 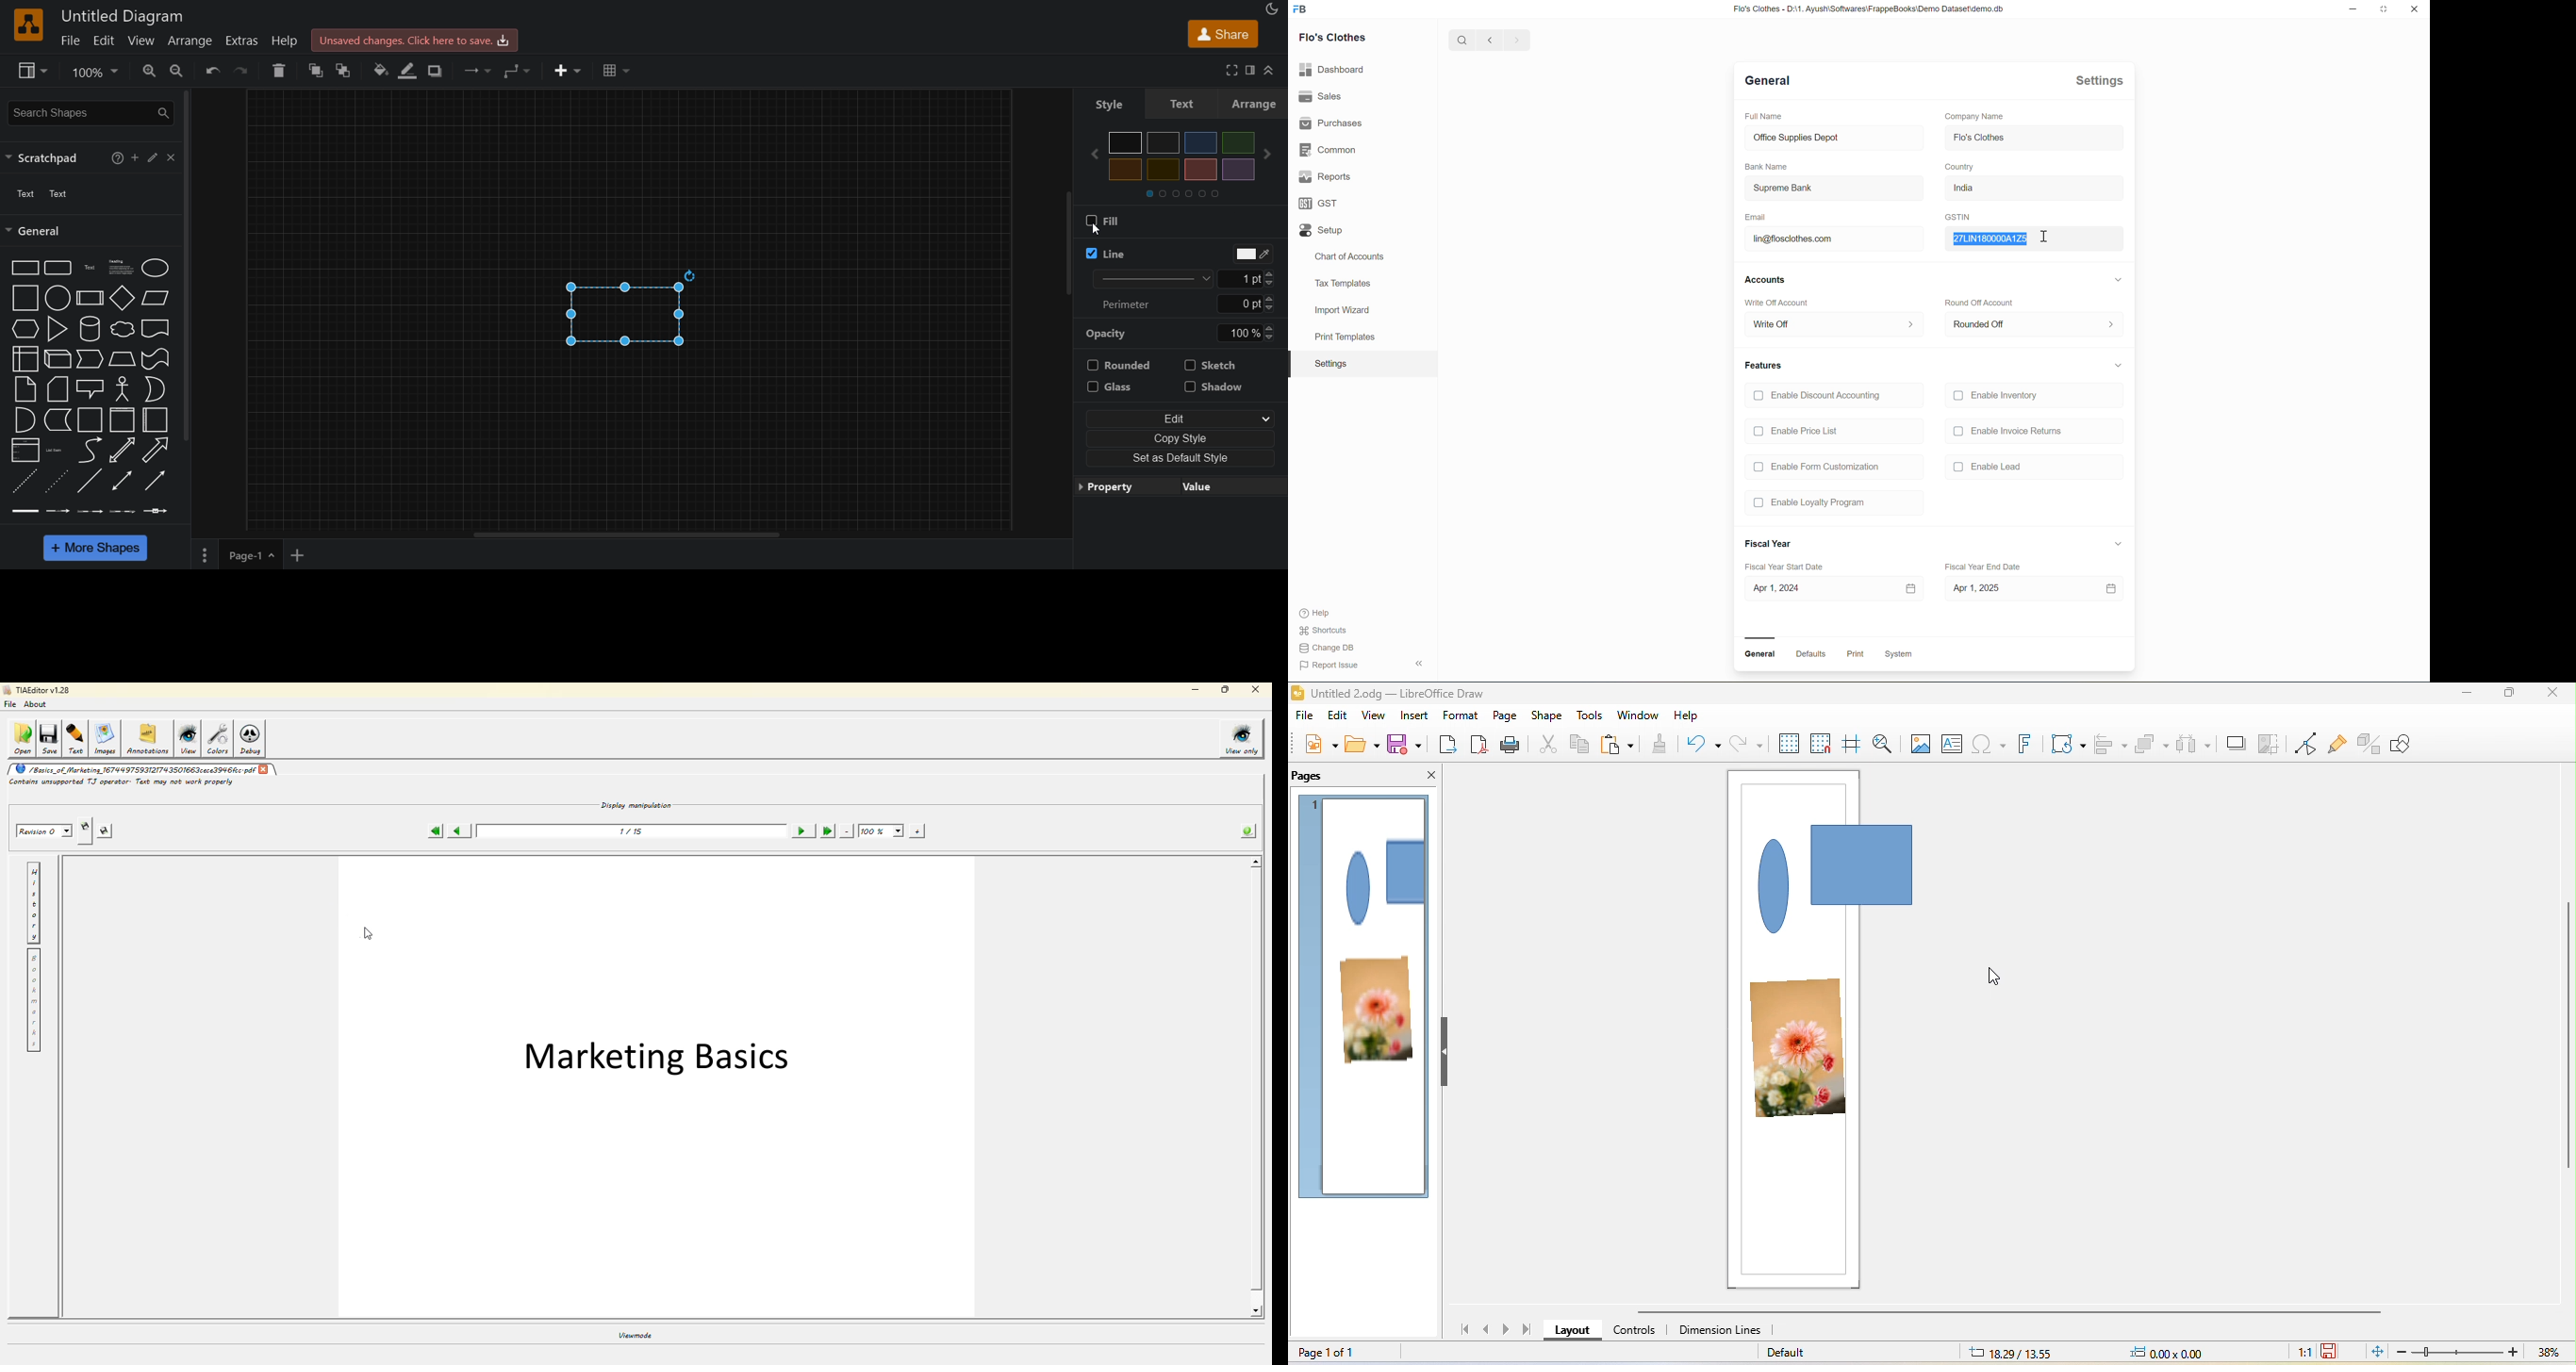 What do you see at coordinates (153, 158) in the screenshot?
I see `edit` at bounding box center [153, 158].